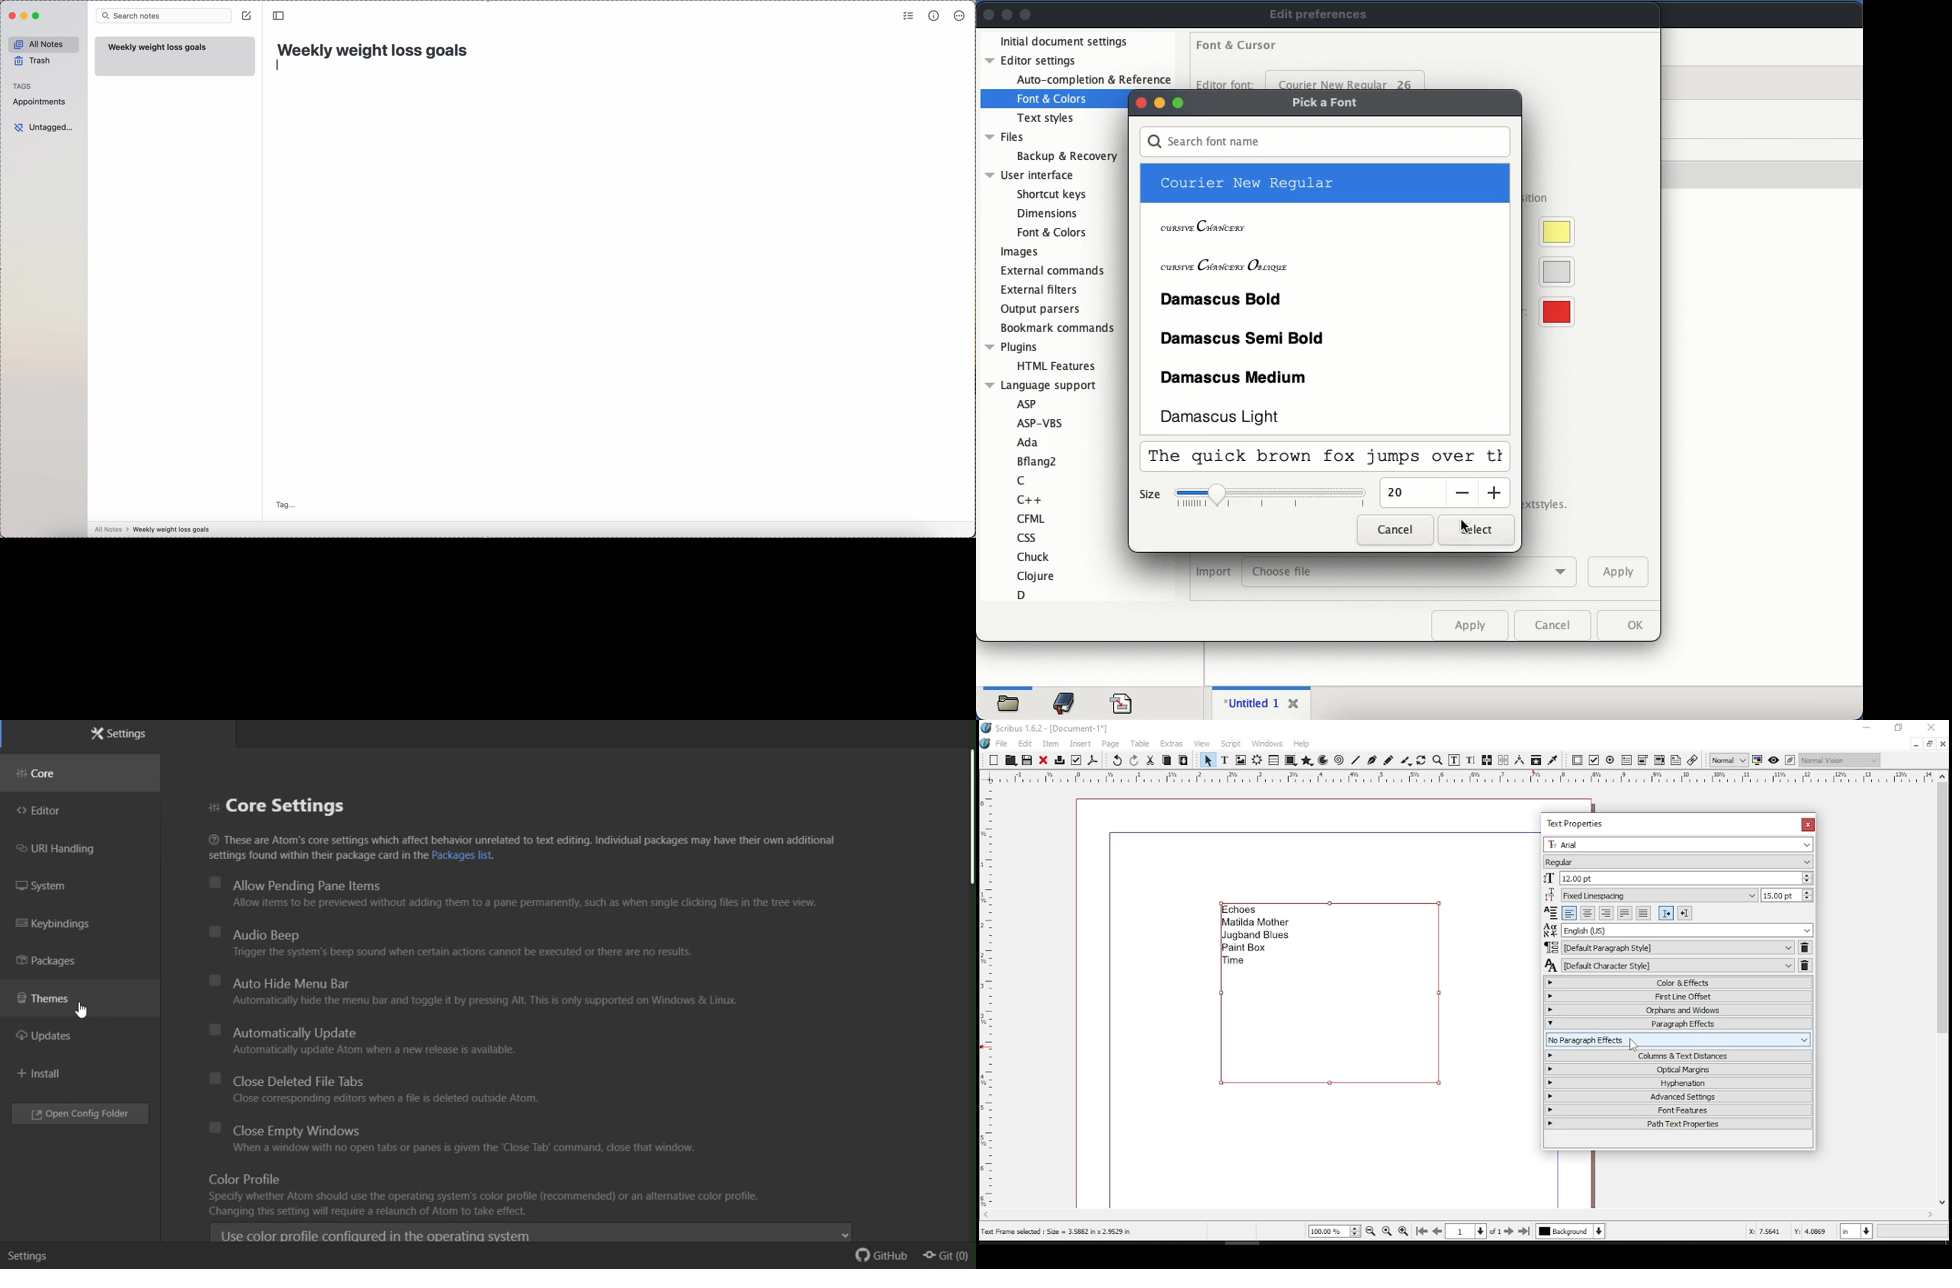  I want to click on paragraph style, so click(1670, 947).